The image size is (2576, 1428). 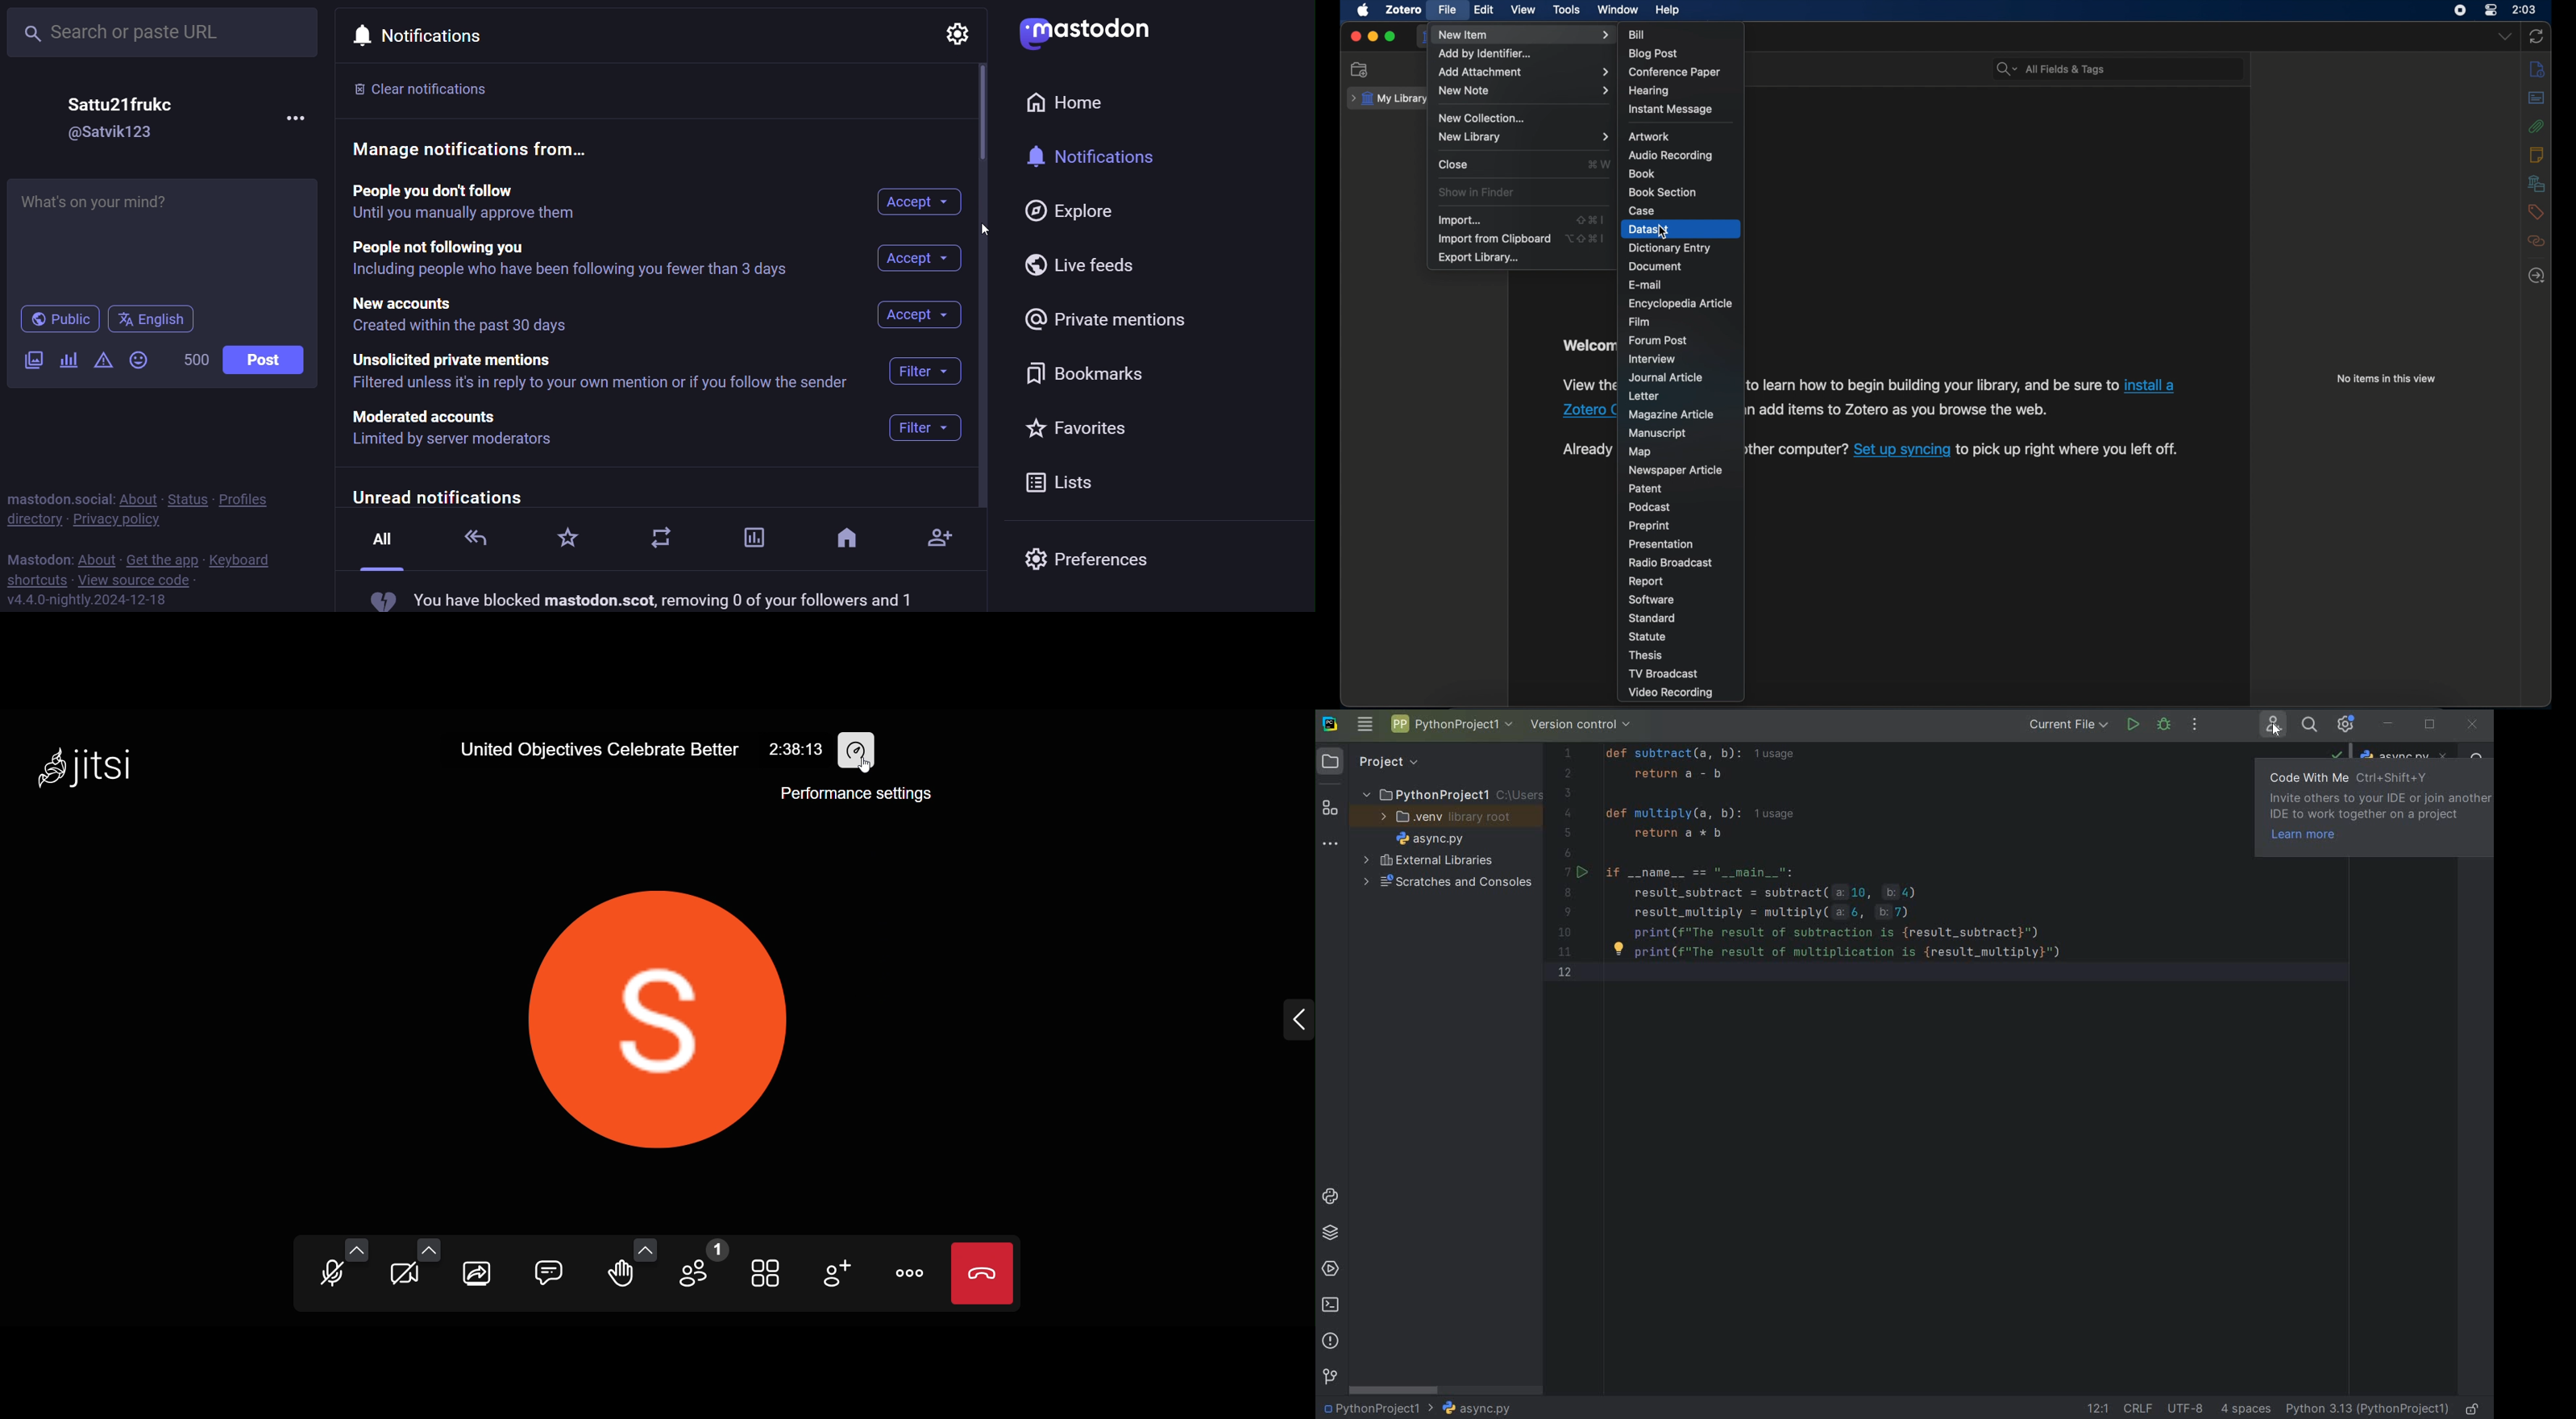 I want to click on apple, so click(x=1363, y=11).